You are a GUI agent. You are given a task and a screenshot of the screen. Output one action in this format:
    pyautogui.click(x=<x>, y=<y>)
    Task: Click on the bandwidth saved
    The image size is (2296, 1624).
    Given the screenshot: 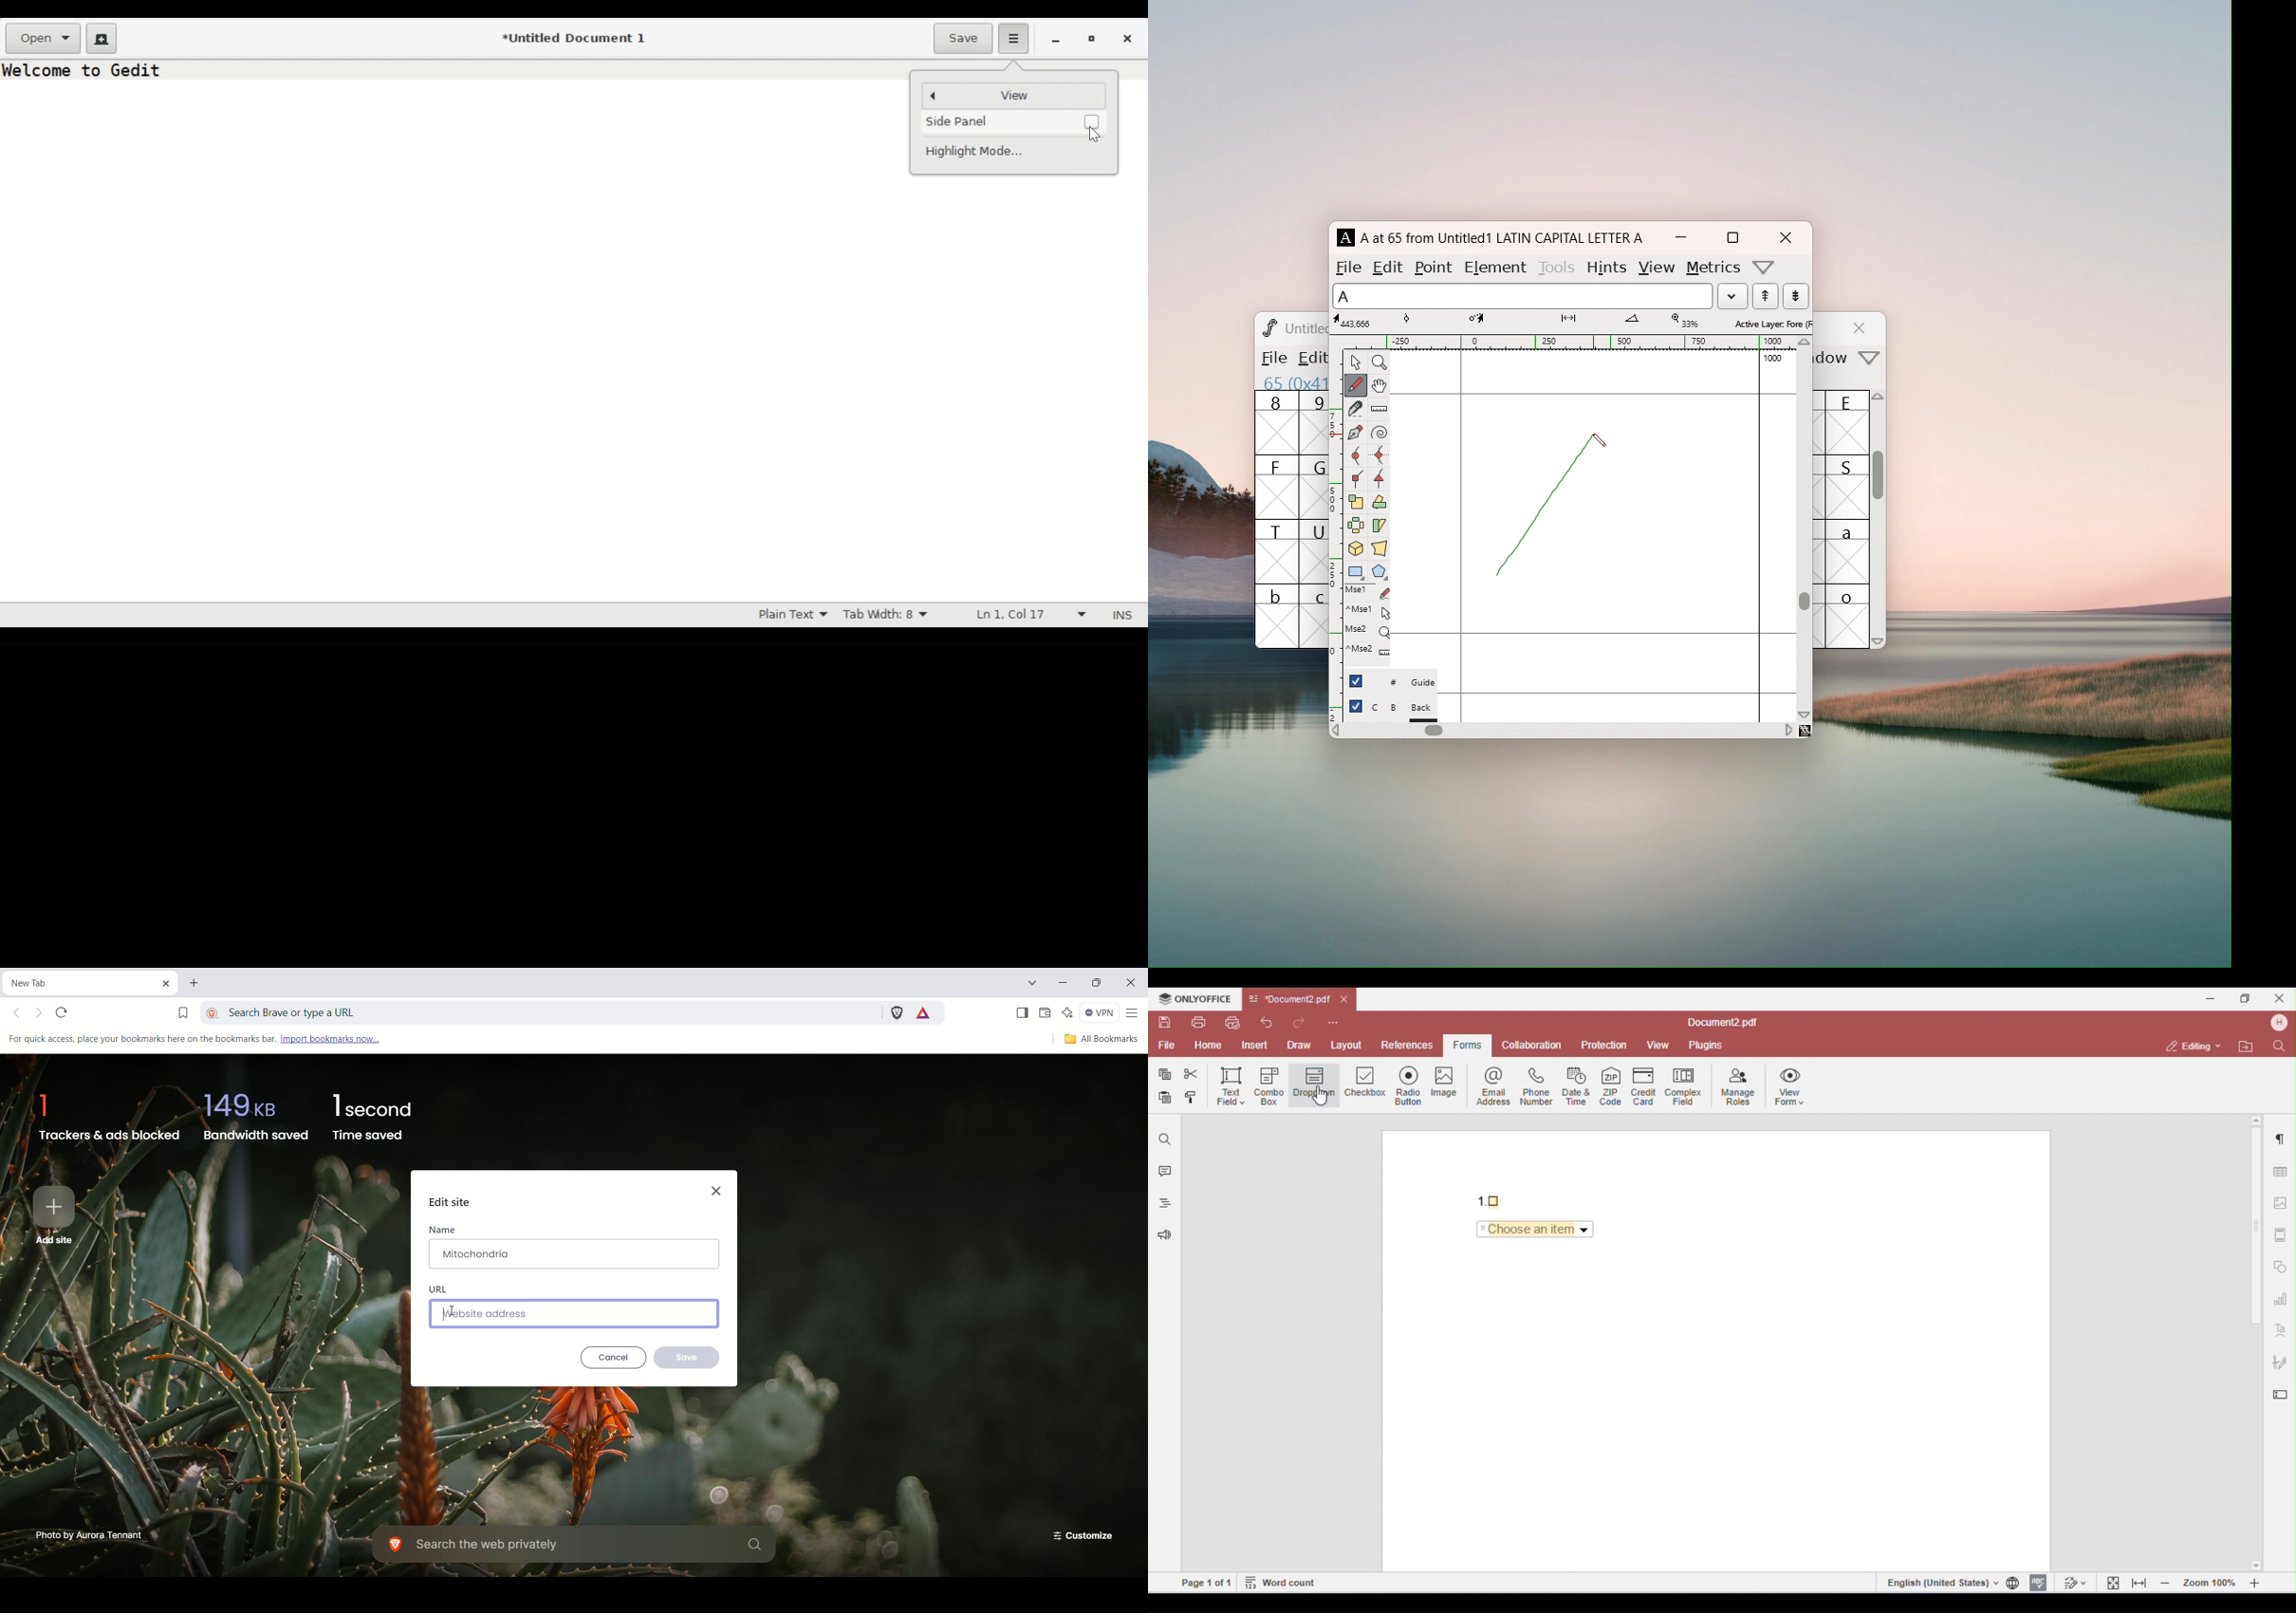 What is the action you would take?
    pyautogui.click(x=254, y=1114)
    